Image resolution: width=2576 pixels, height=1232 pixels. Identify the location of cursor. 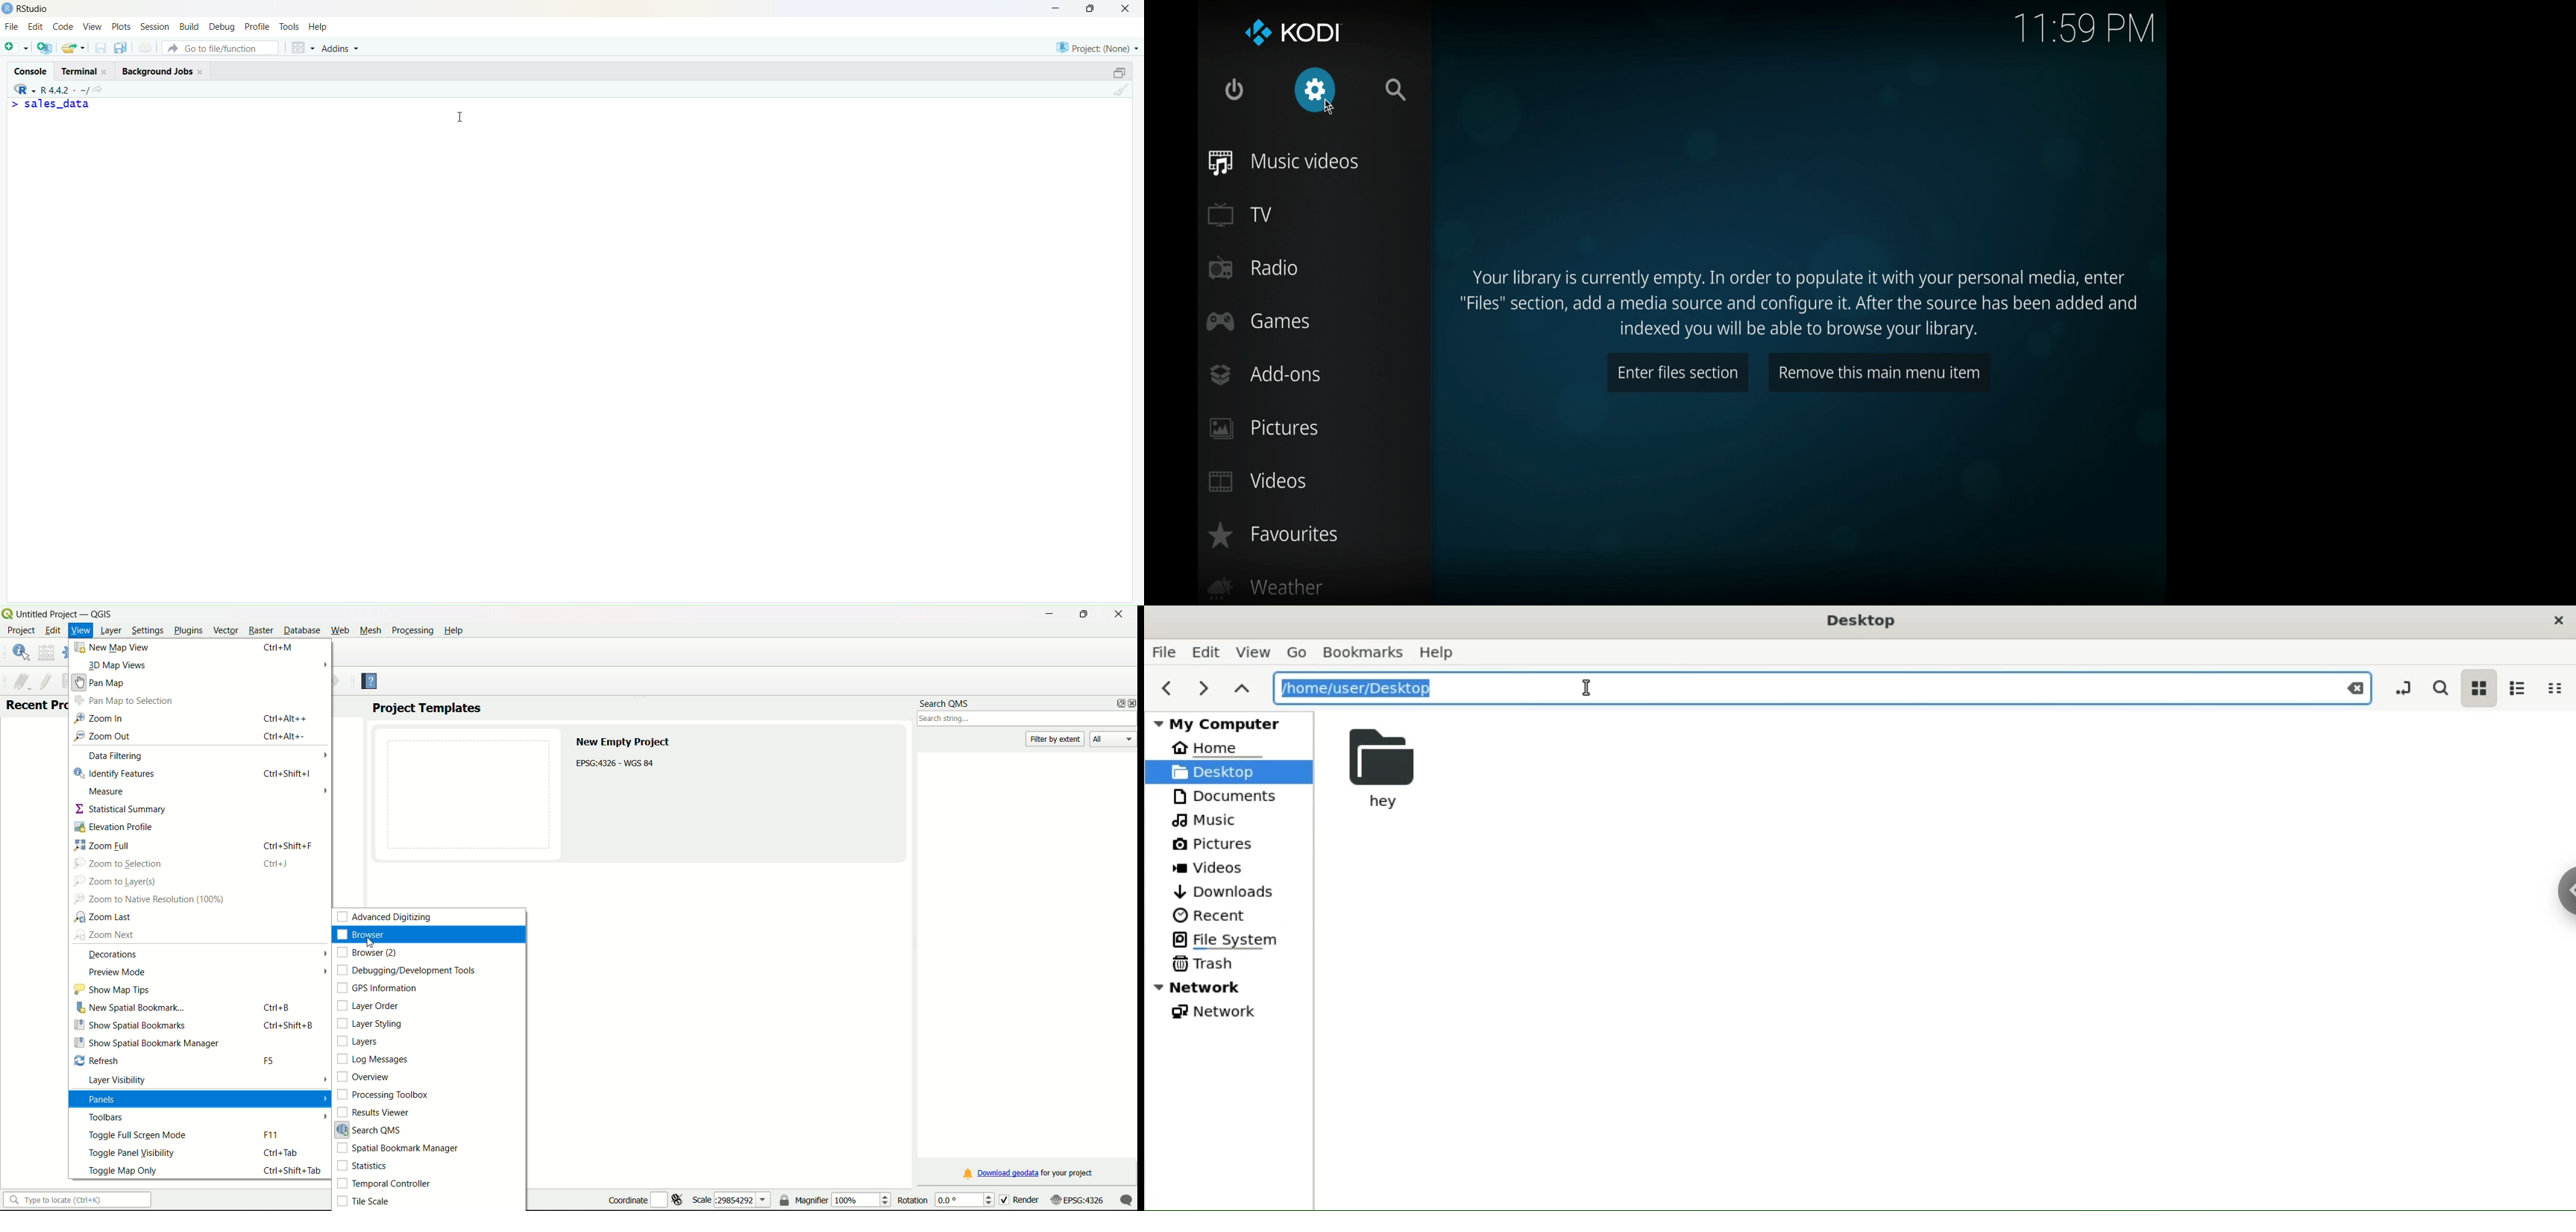
(463, 120).